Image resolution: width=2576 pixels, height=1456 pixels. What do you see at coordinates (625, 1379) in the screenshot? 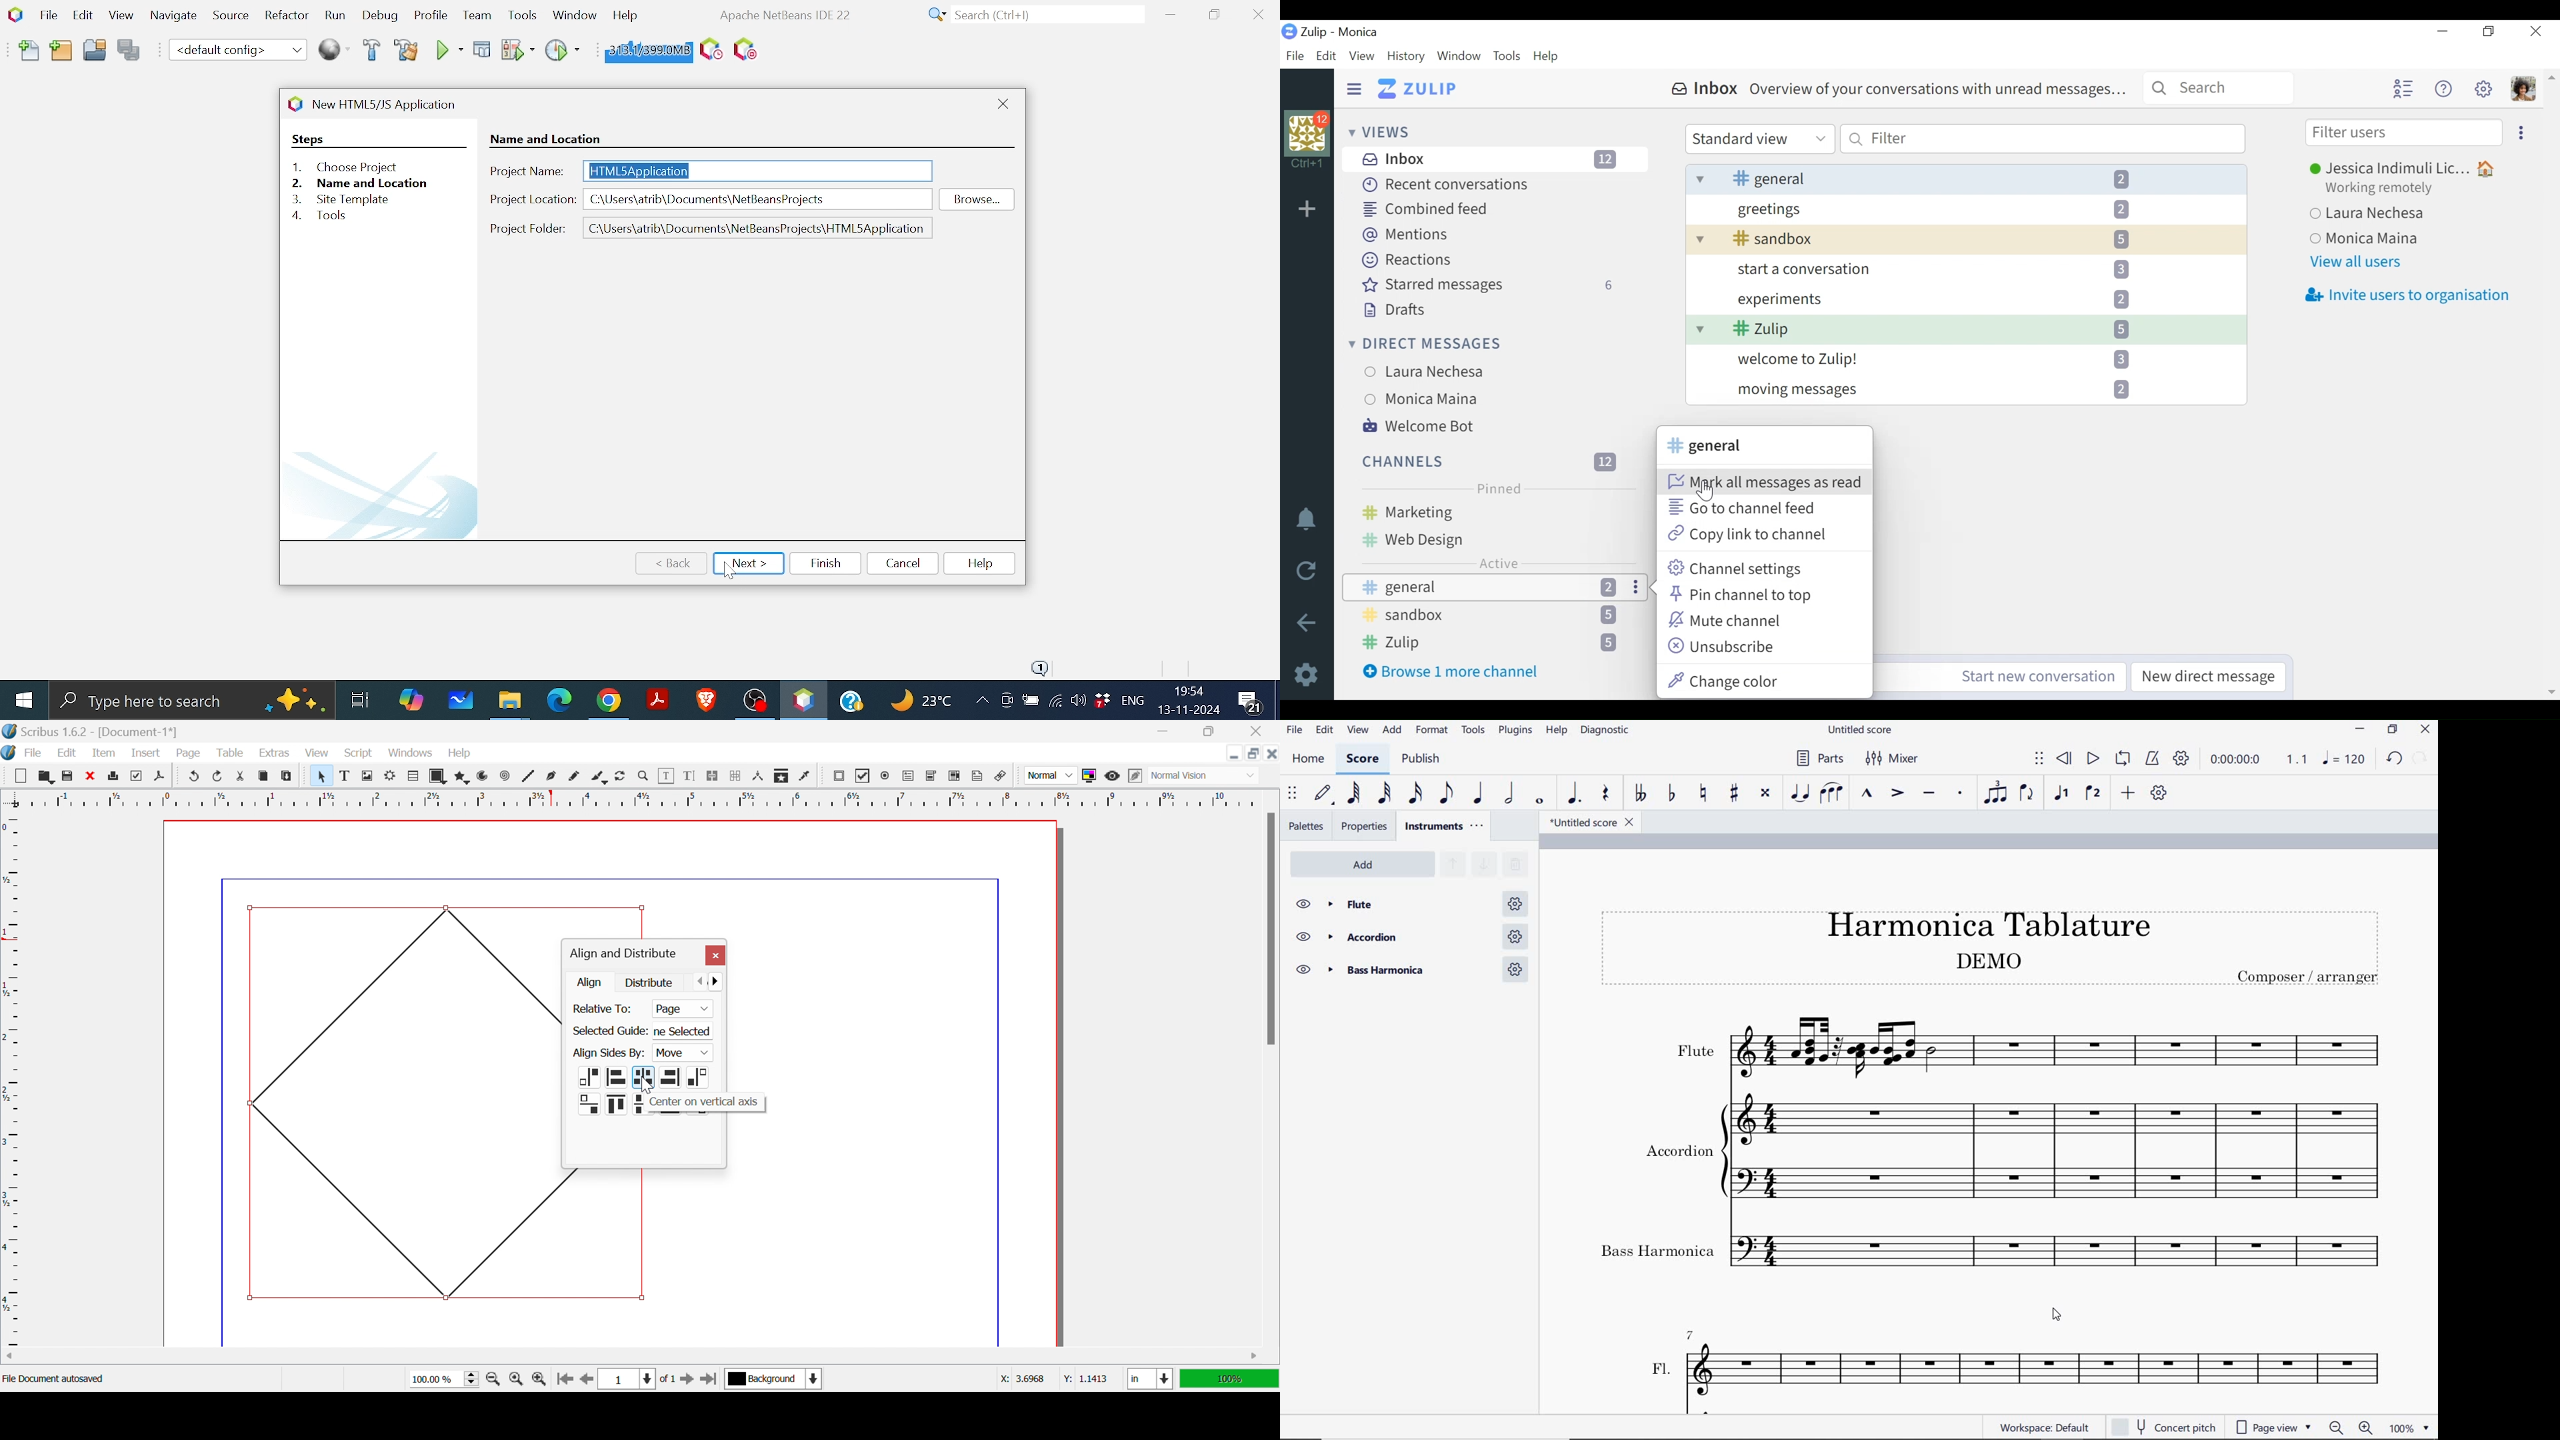
I see `1` at bounding box center [625, 1379].